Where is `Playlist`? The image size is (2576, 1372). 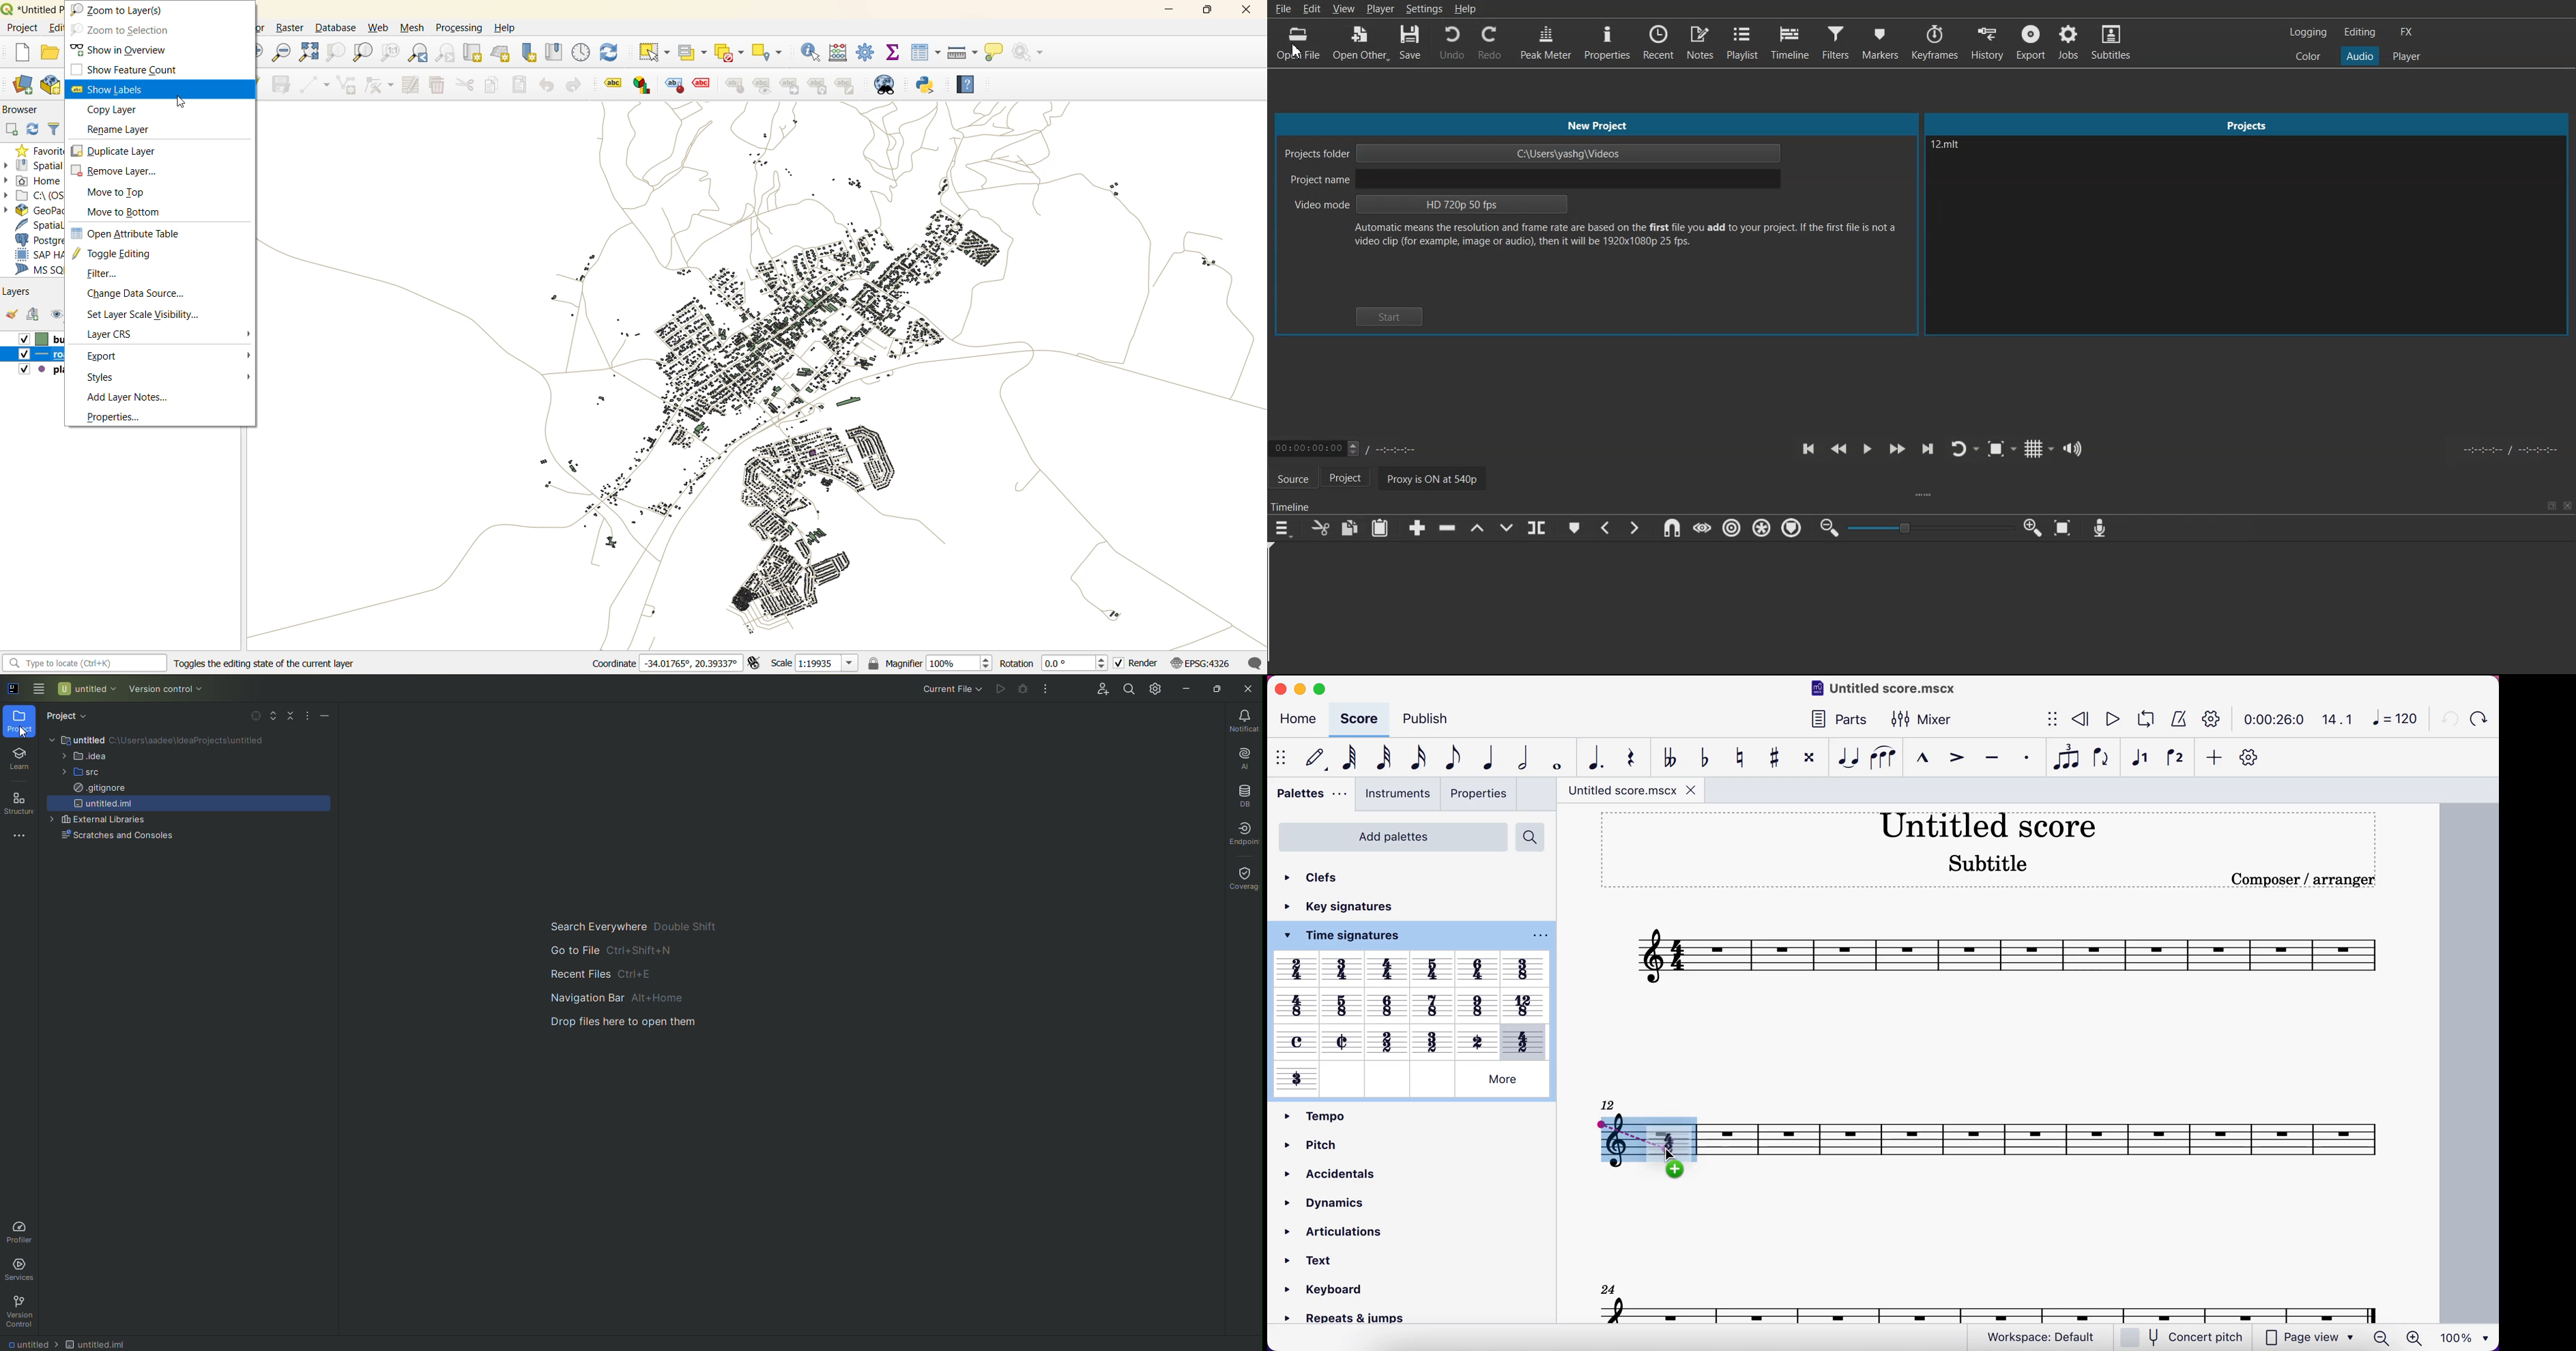 Playlist is located at coordinates (1744, 42).